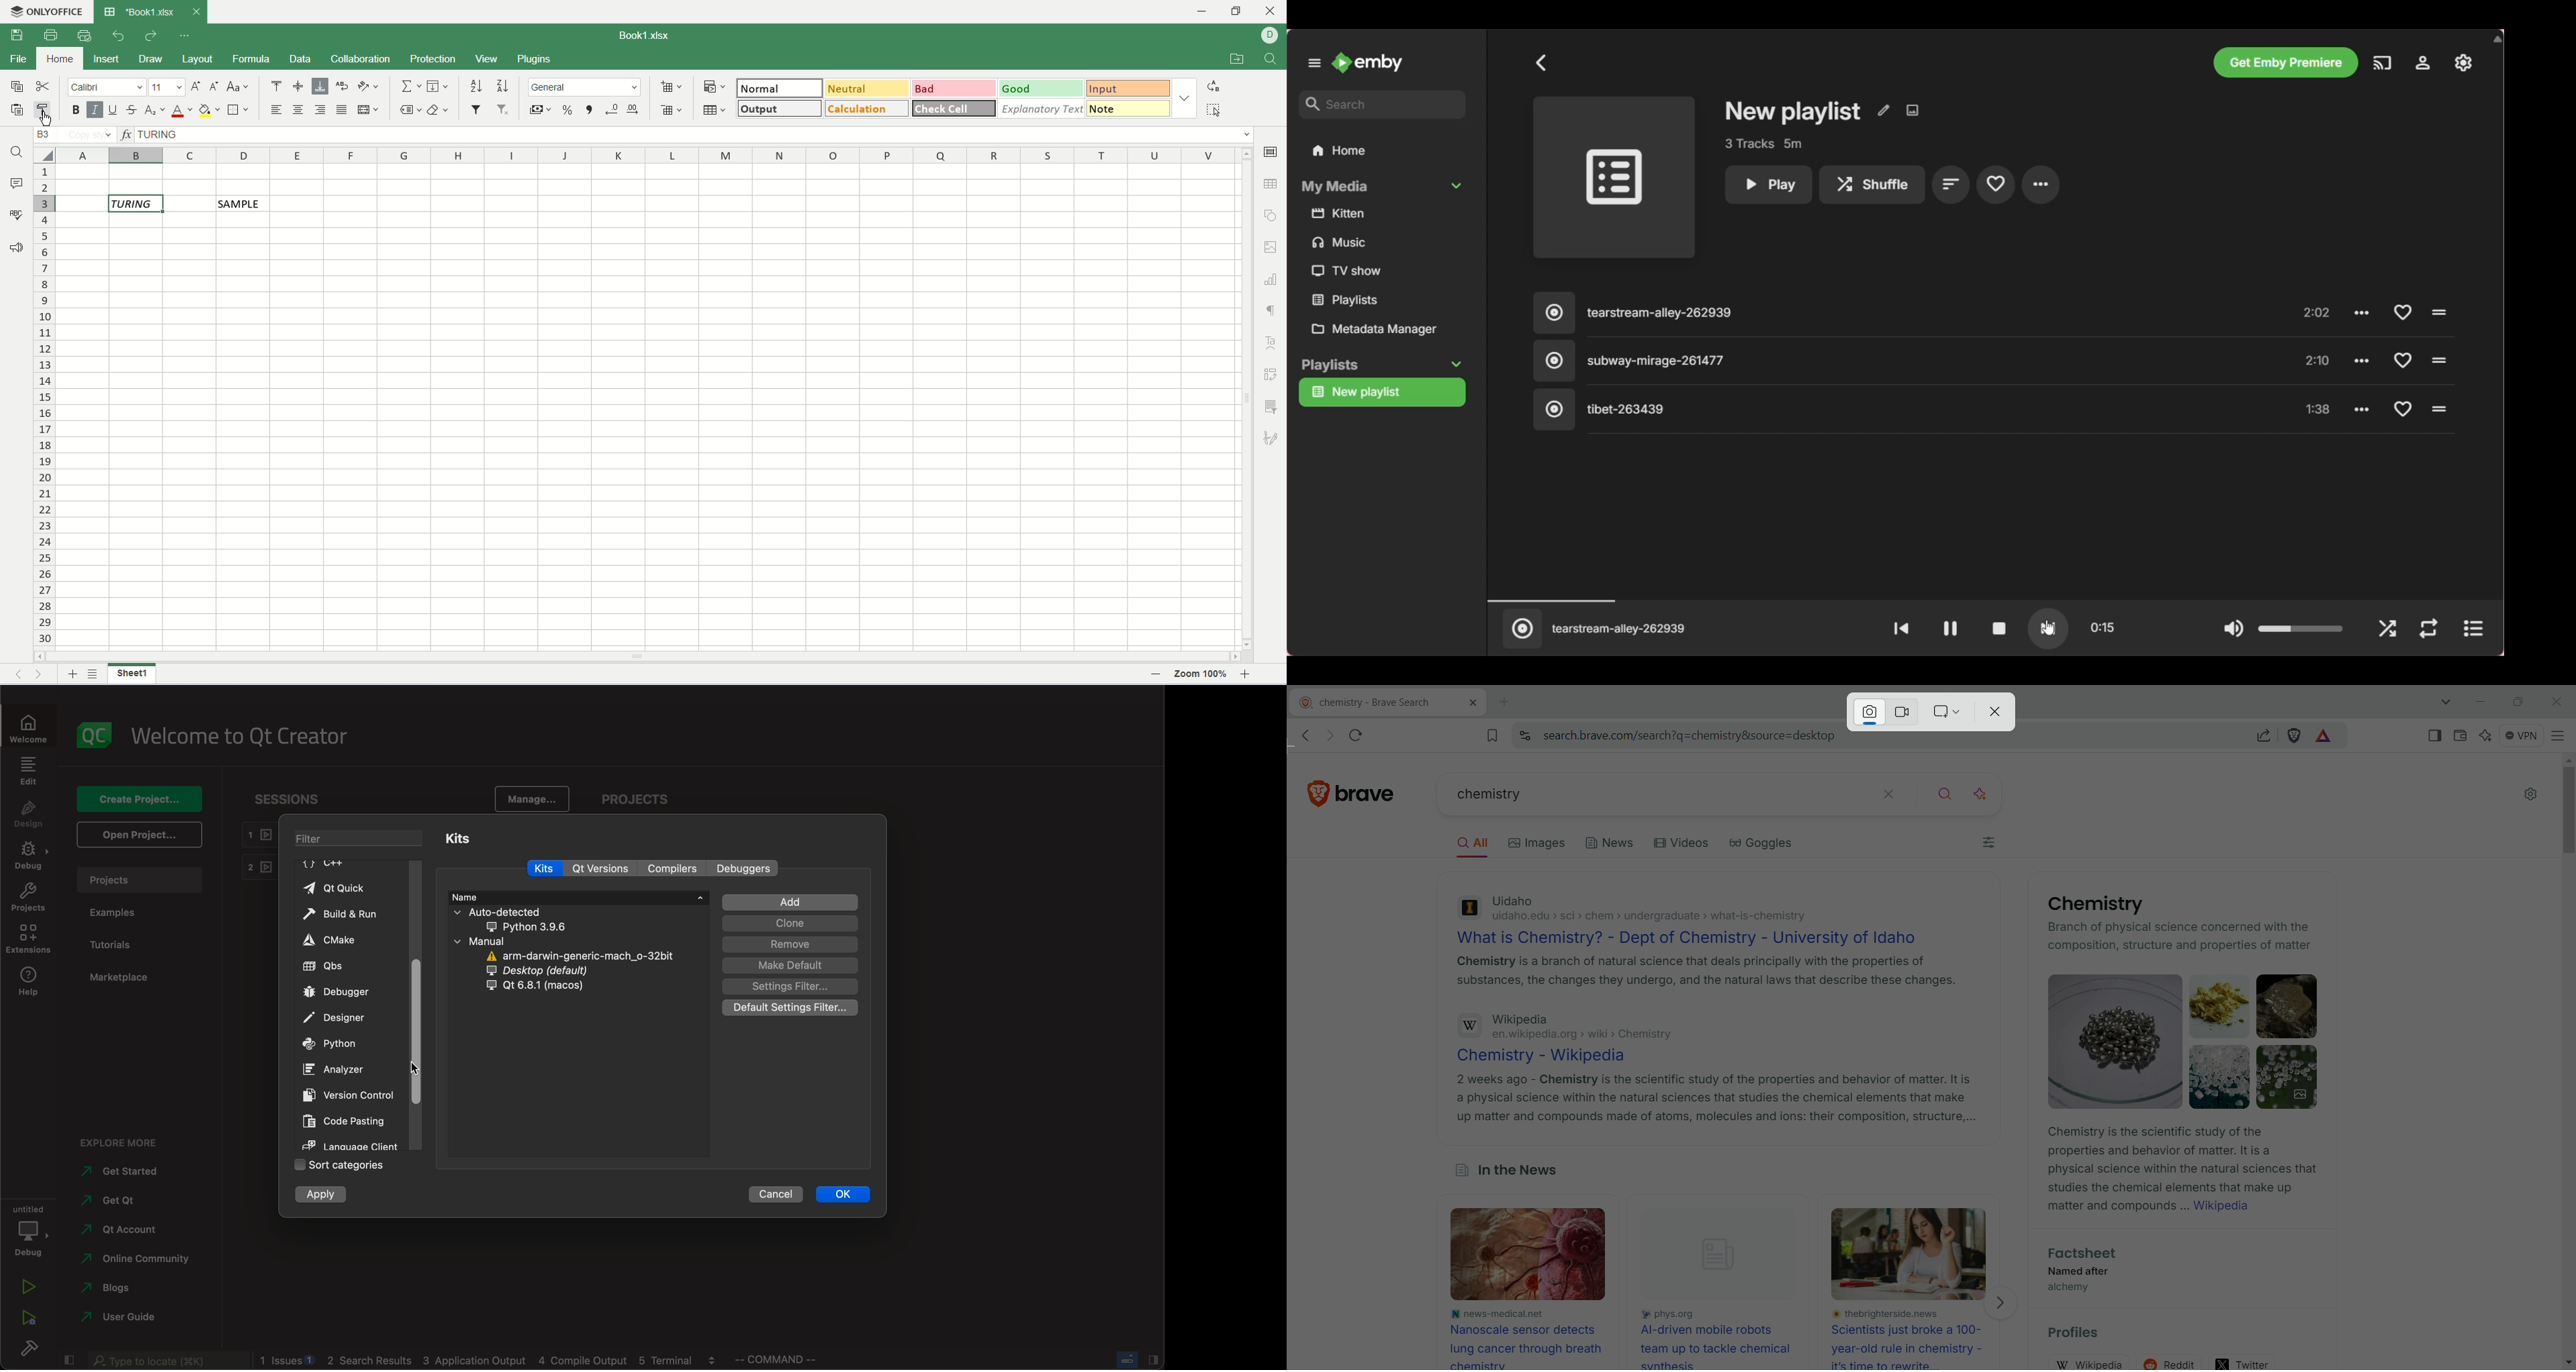  I want to click on paste, so click(13, 110).